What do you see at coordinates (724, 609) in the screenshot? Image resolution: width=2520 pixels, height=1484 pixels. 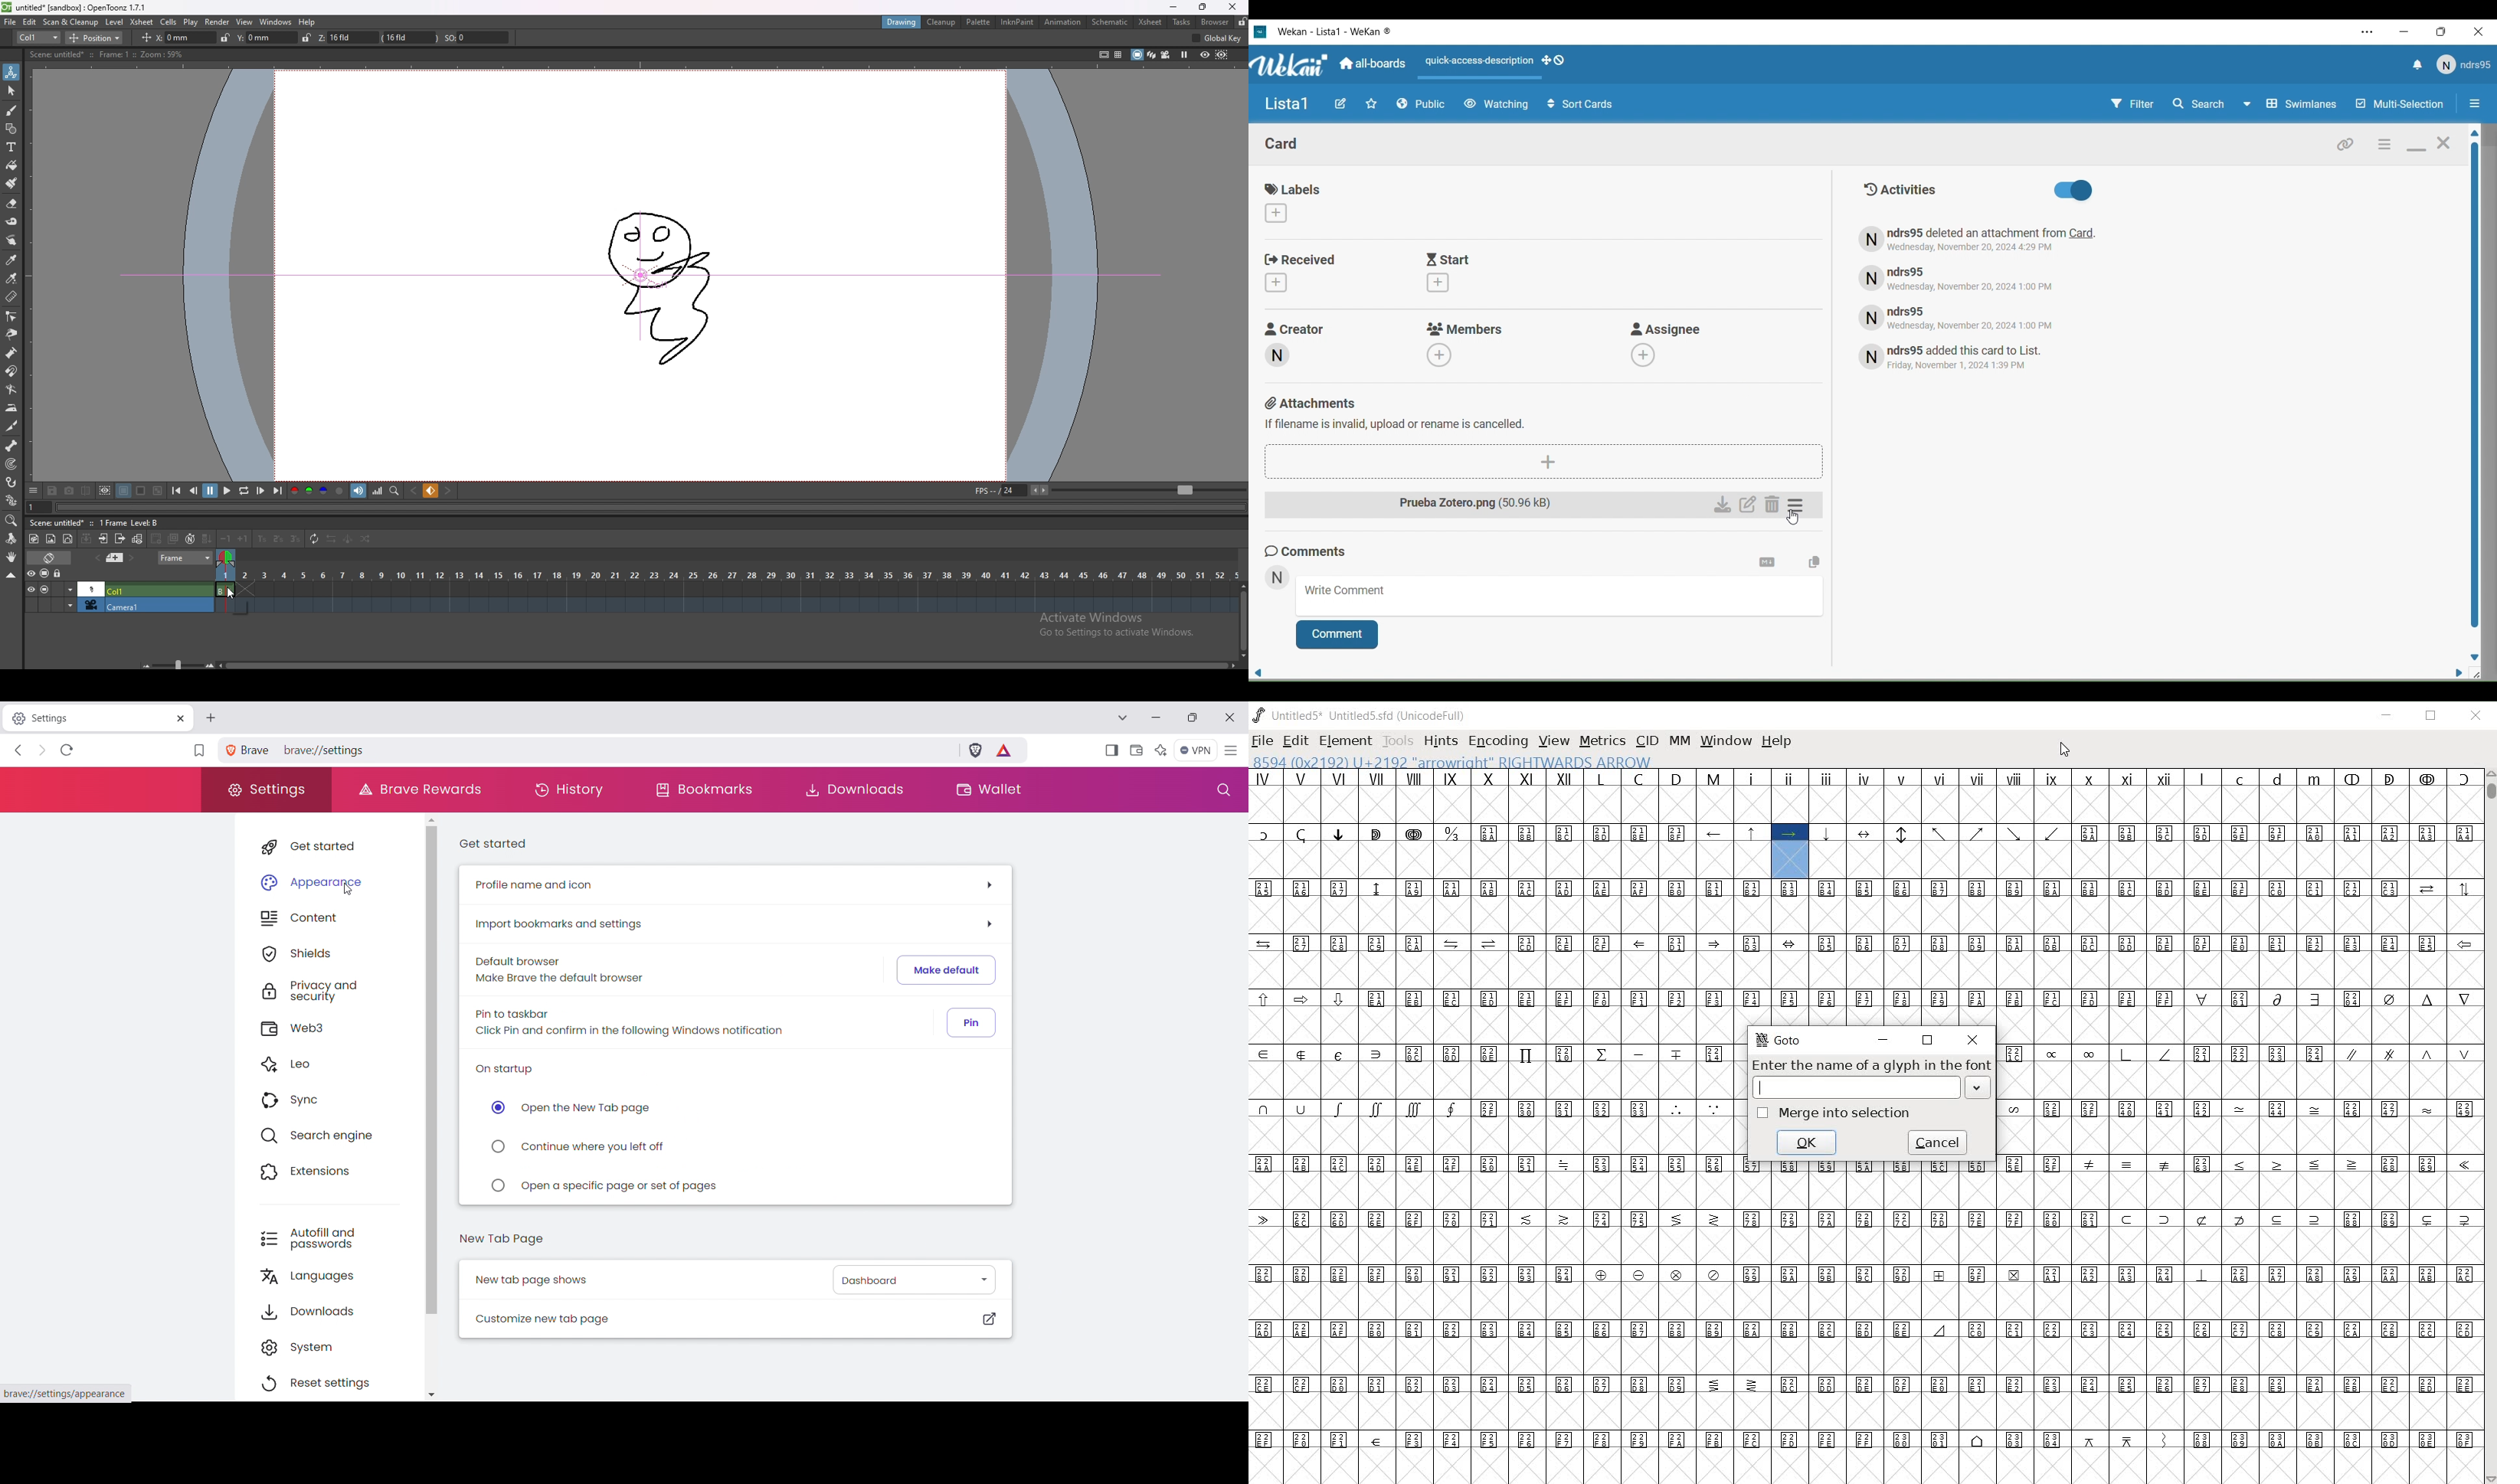 I see `camera 1 timeline` at bounding box center [724, 609].